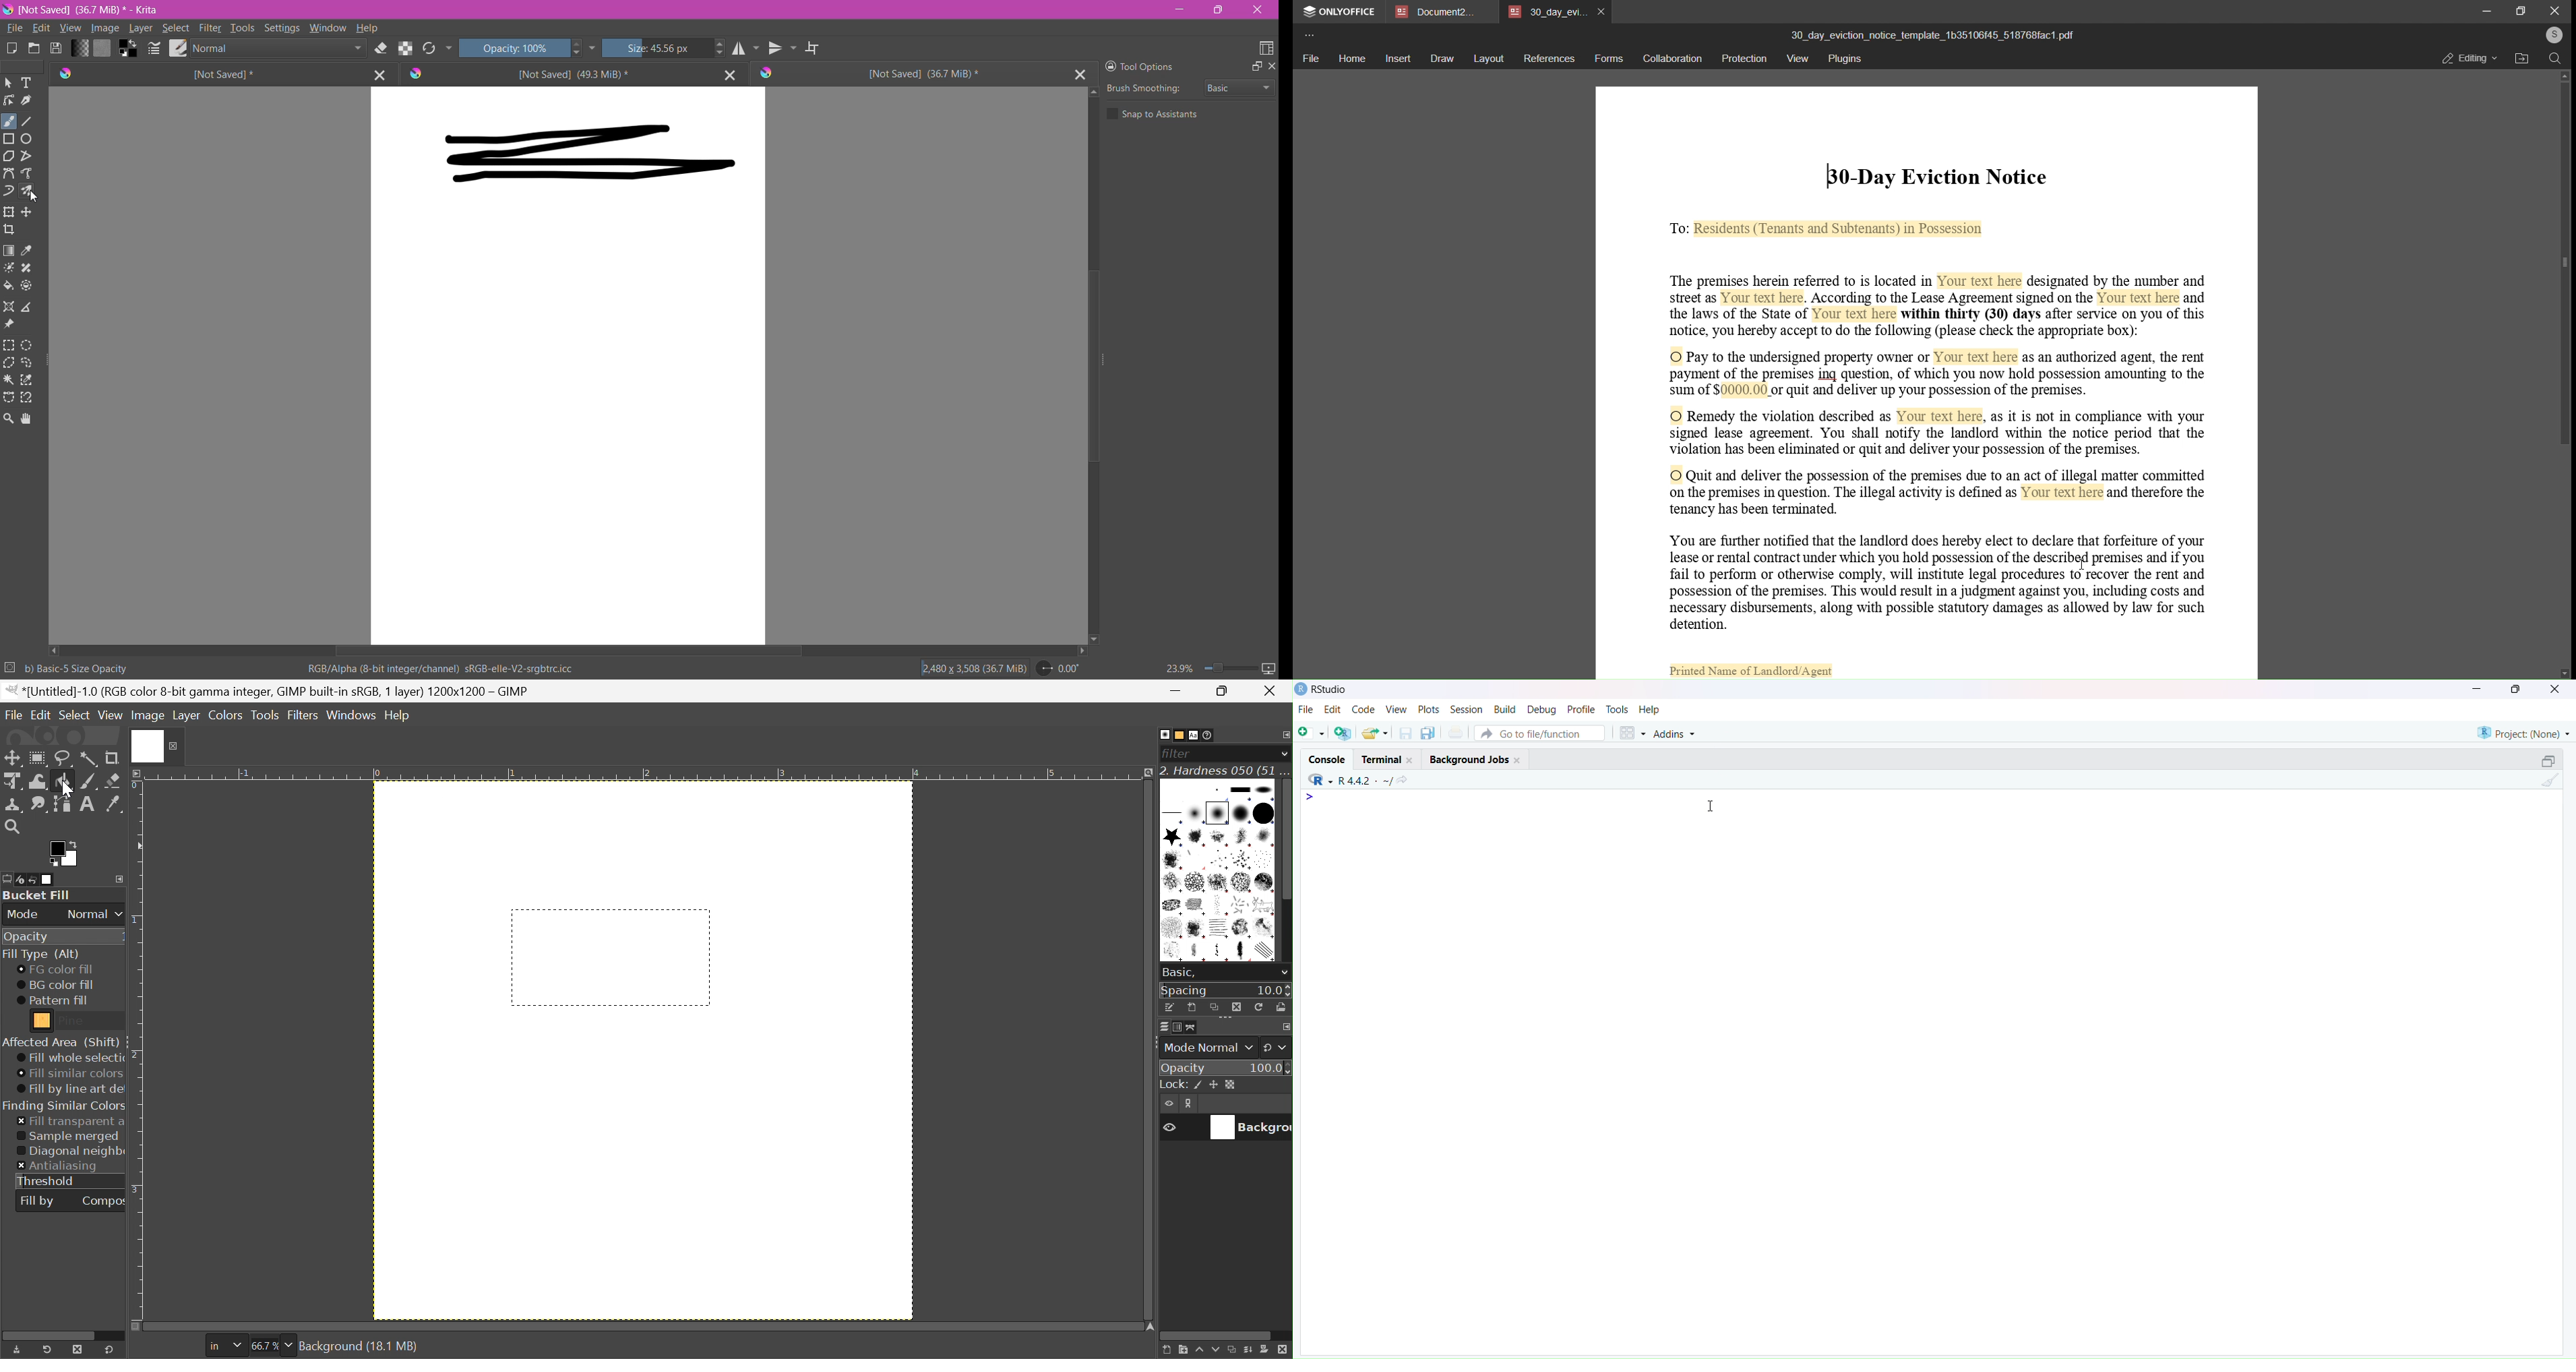 This screenshot has width=2576, height=1372. What do you see at coordinates (1630, 734) in the screenshot?
I see `workspace panes` at bounding box center [1630, 734].